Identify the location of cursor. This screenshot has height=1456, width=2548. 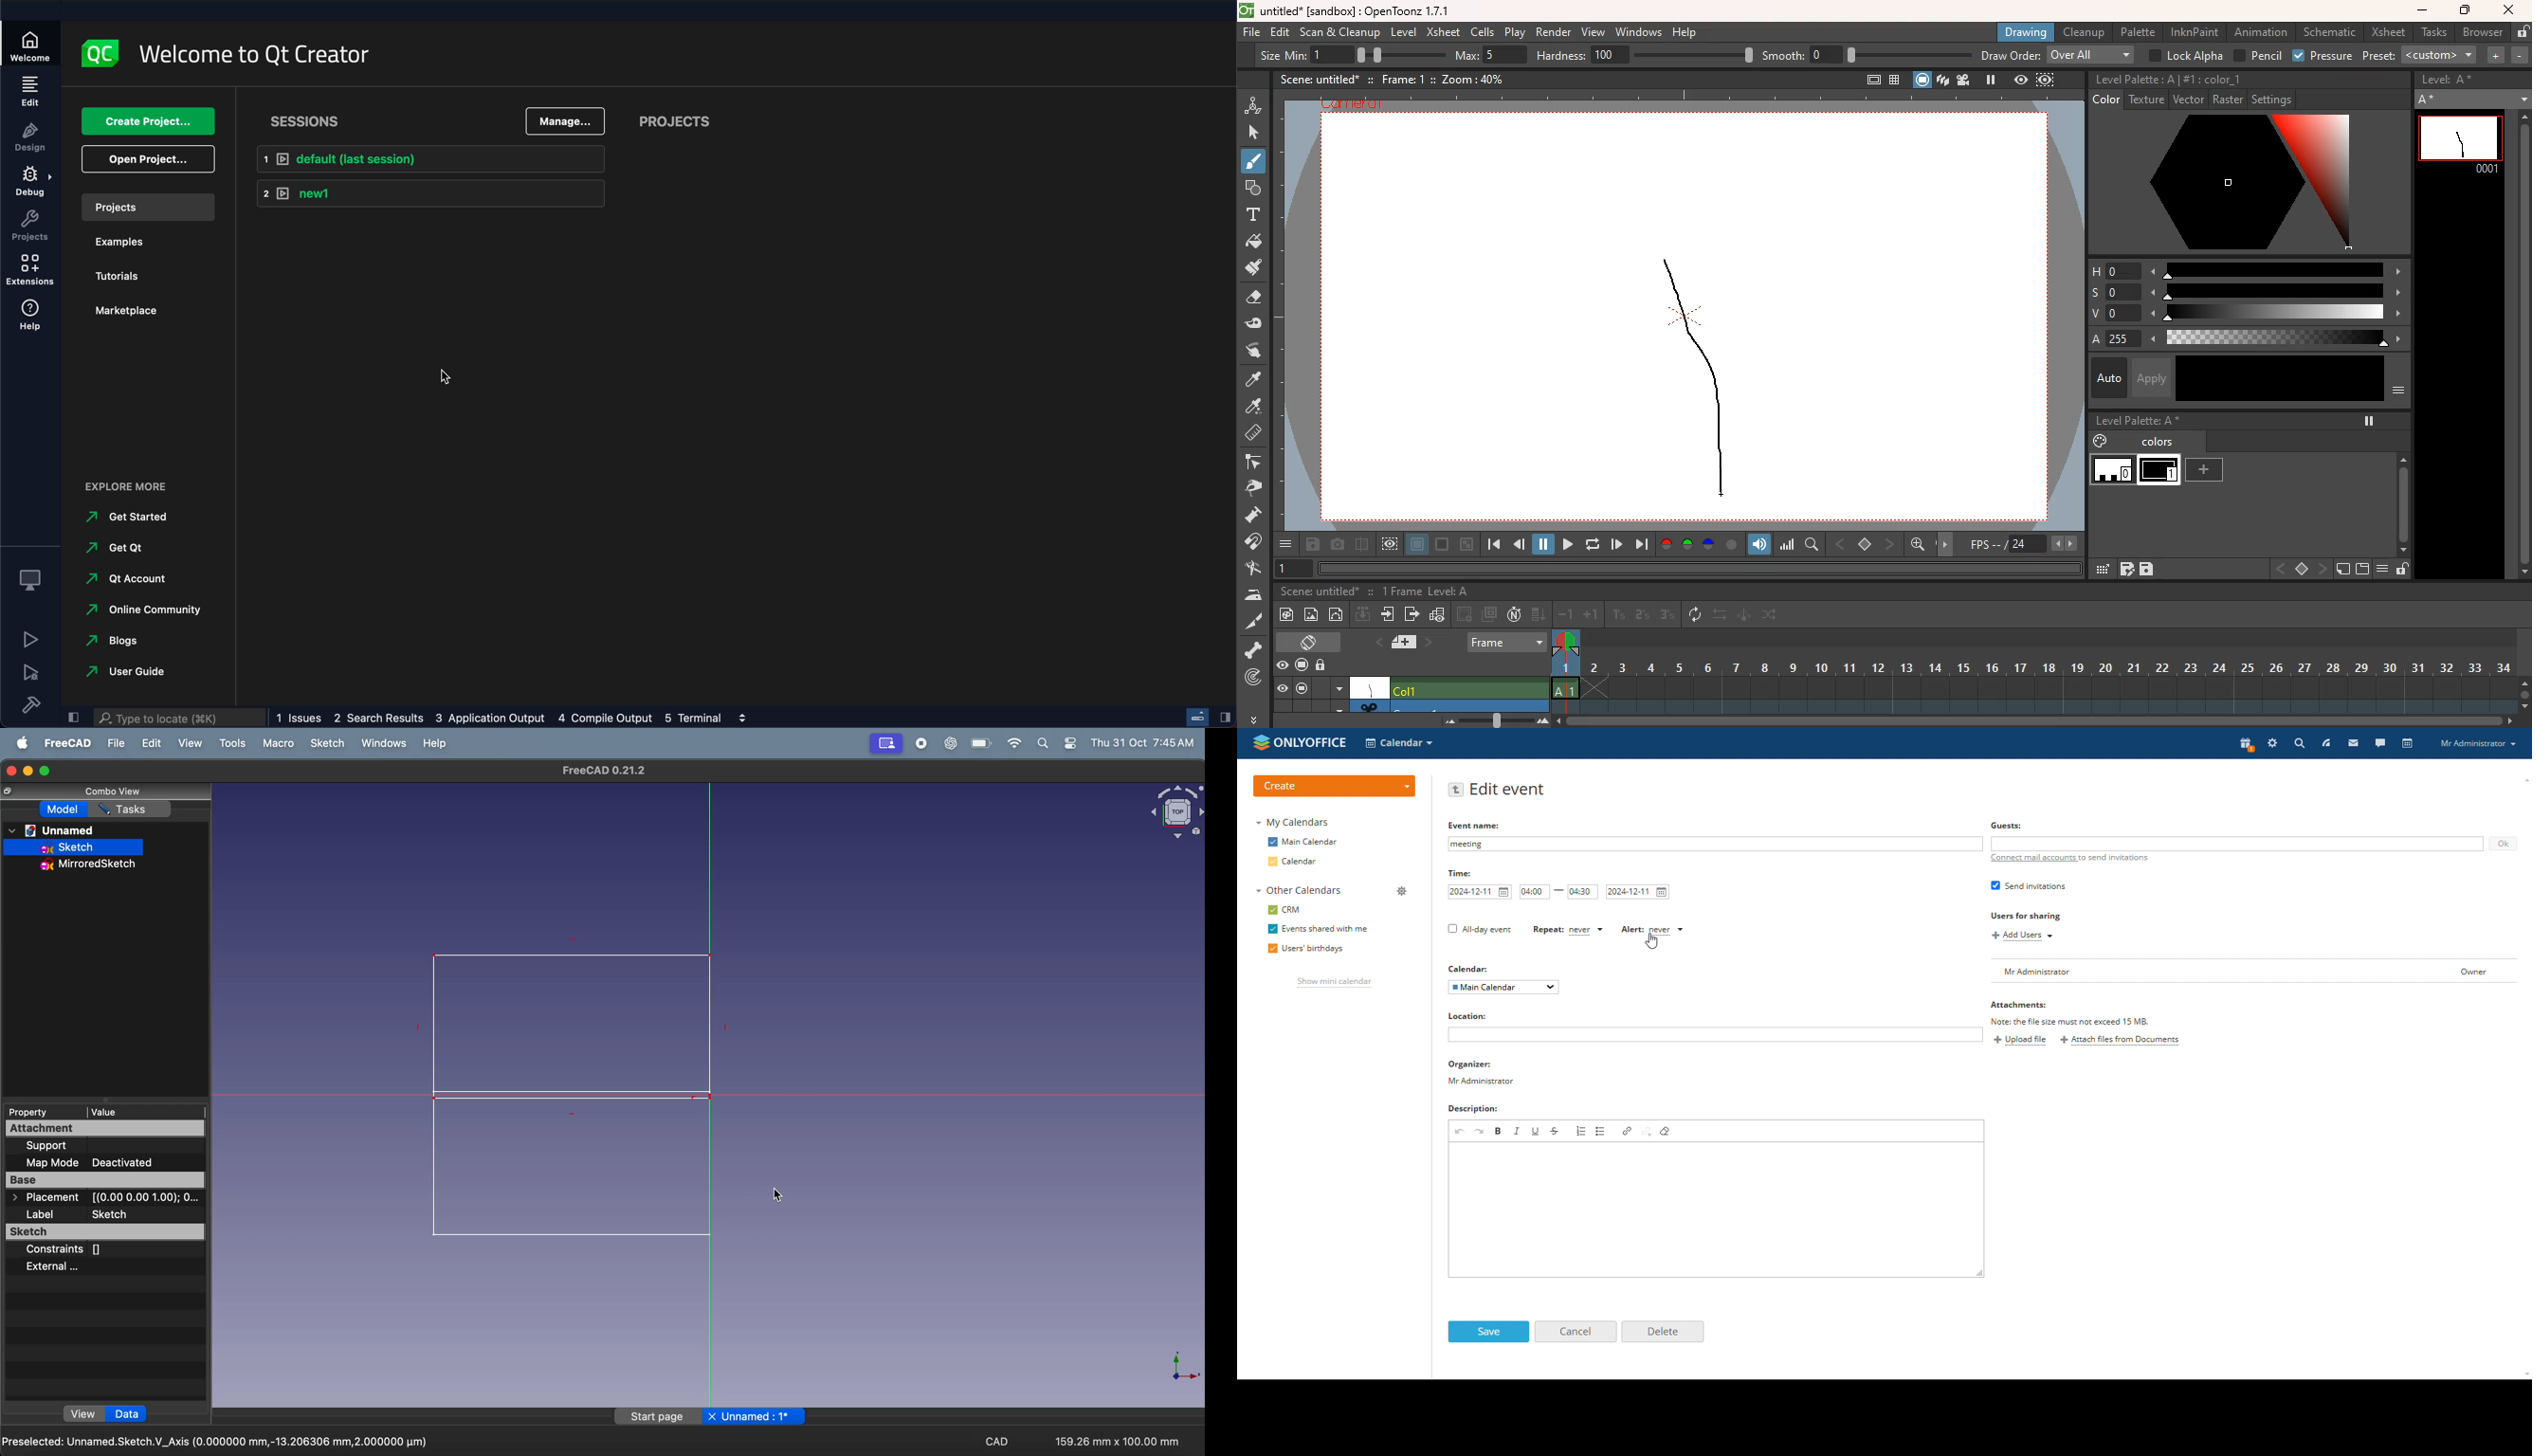
(436, 373).